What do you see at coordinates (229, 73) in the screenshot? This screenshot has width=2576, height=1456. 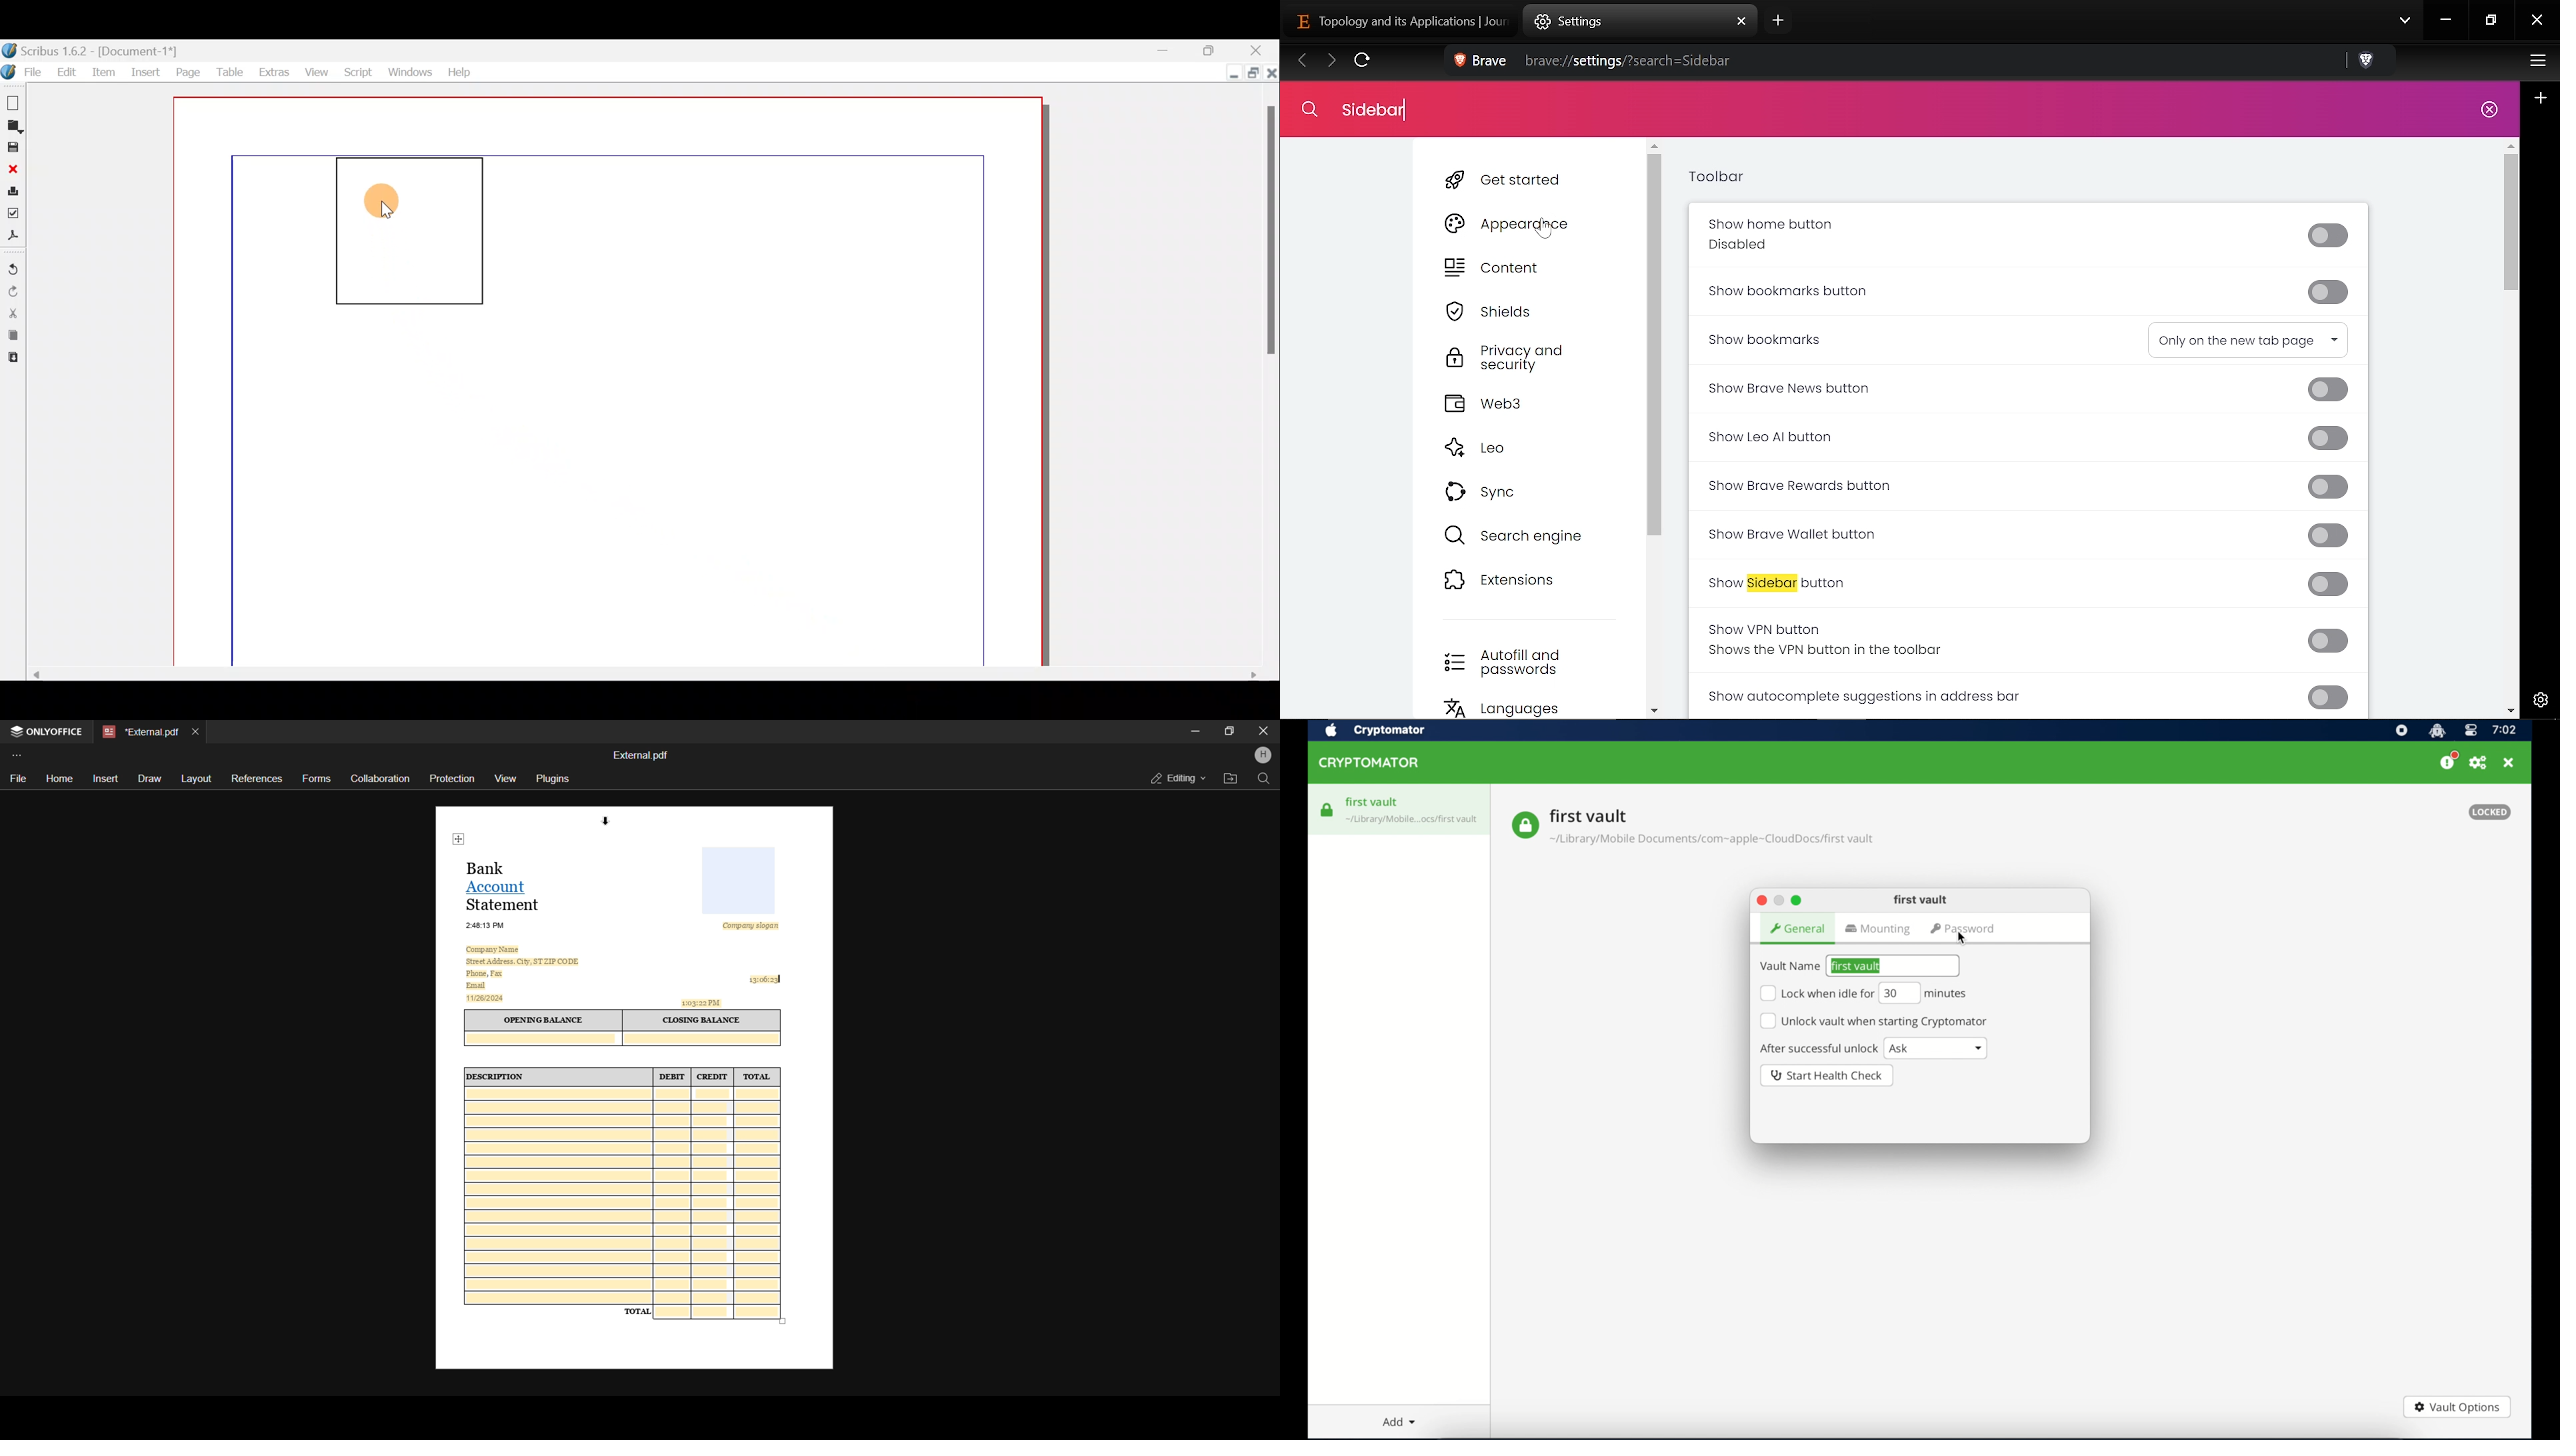 I see `Table` at bounding box center [229, 73].